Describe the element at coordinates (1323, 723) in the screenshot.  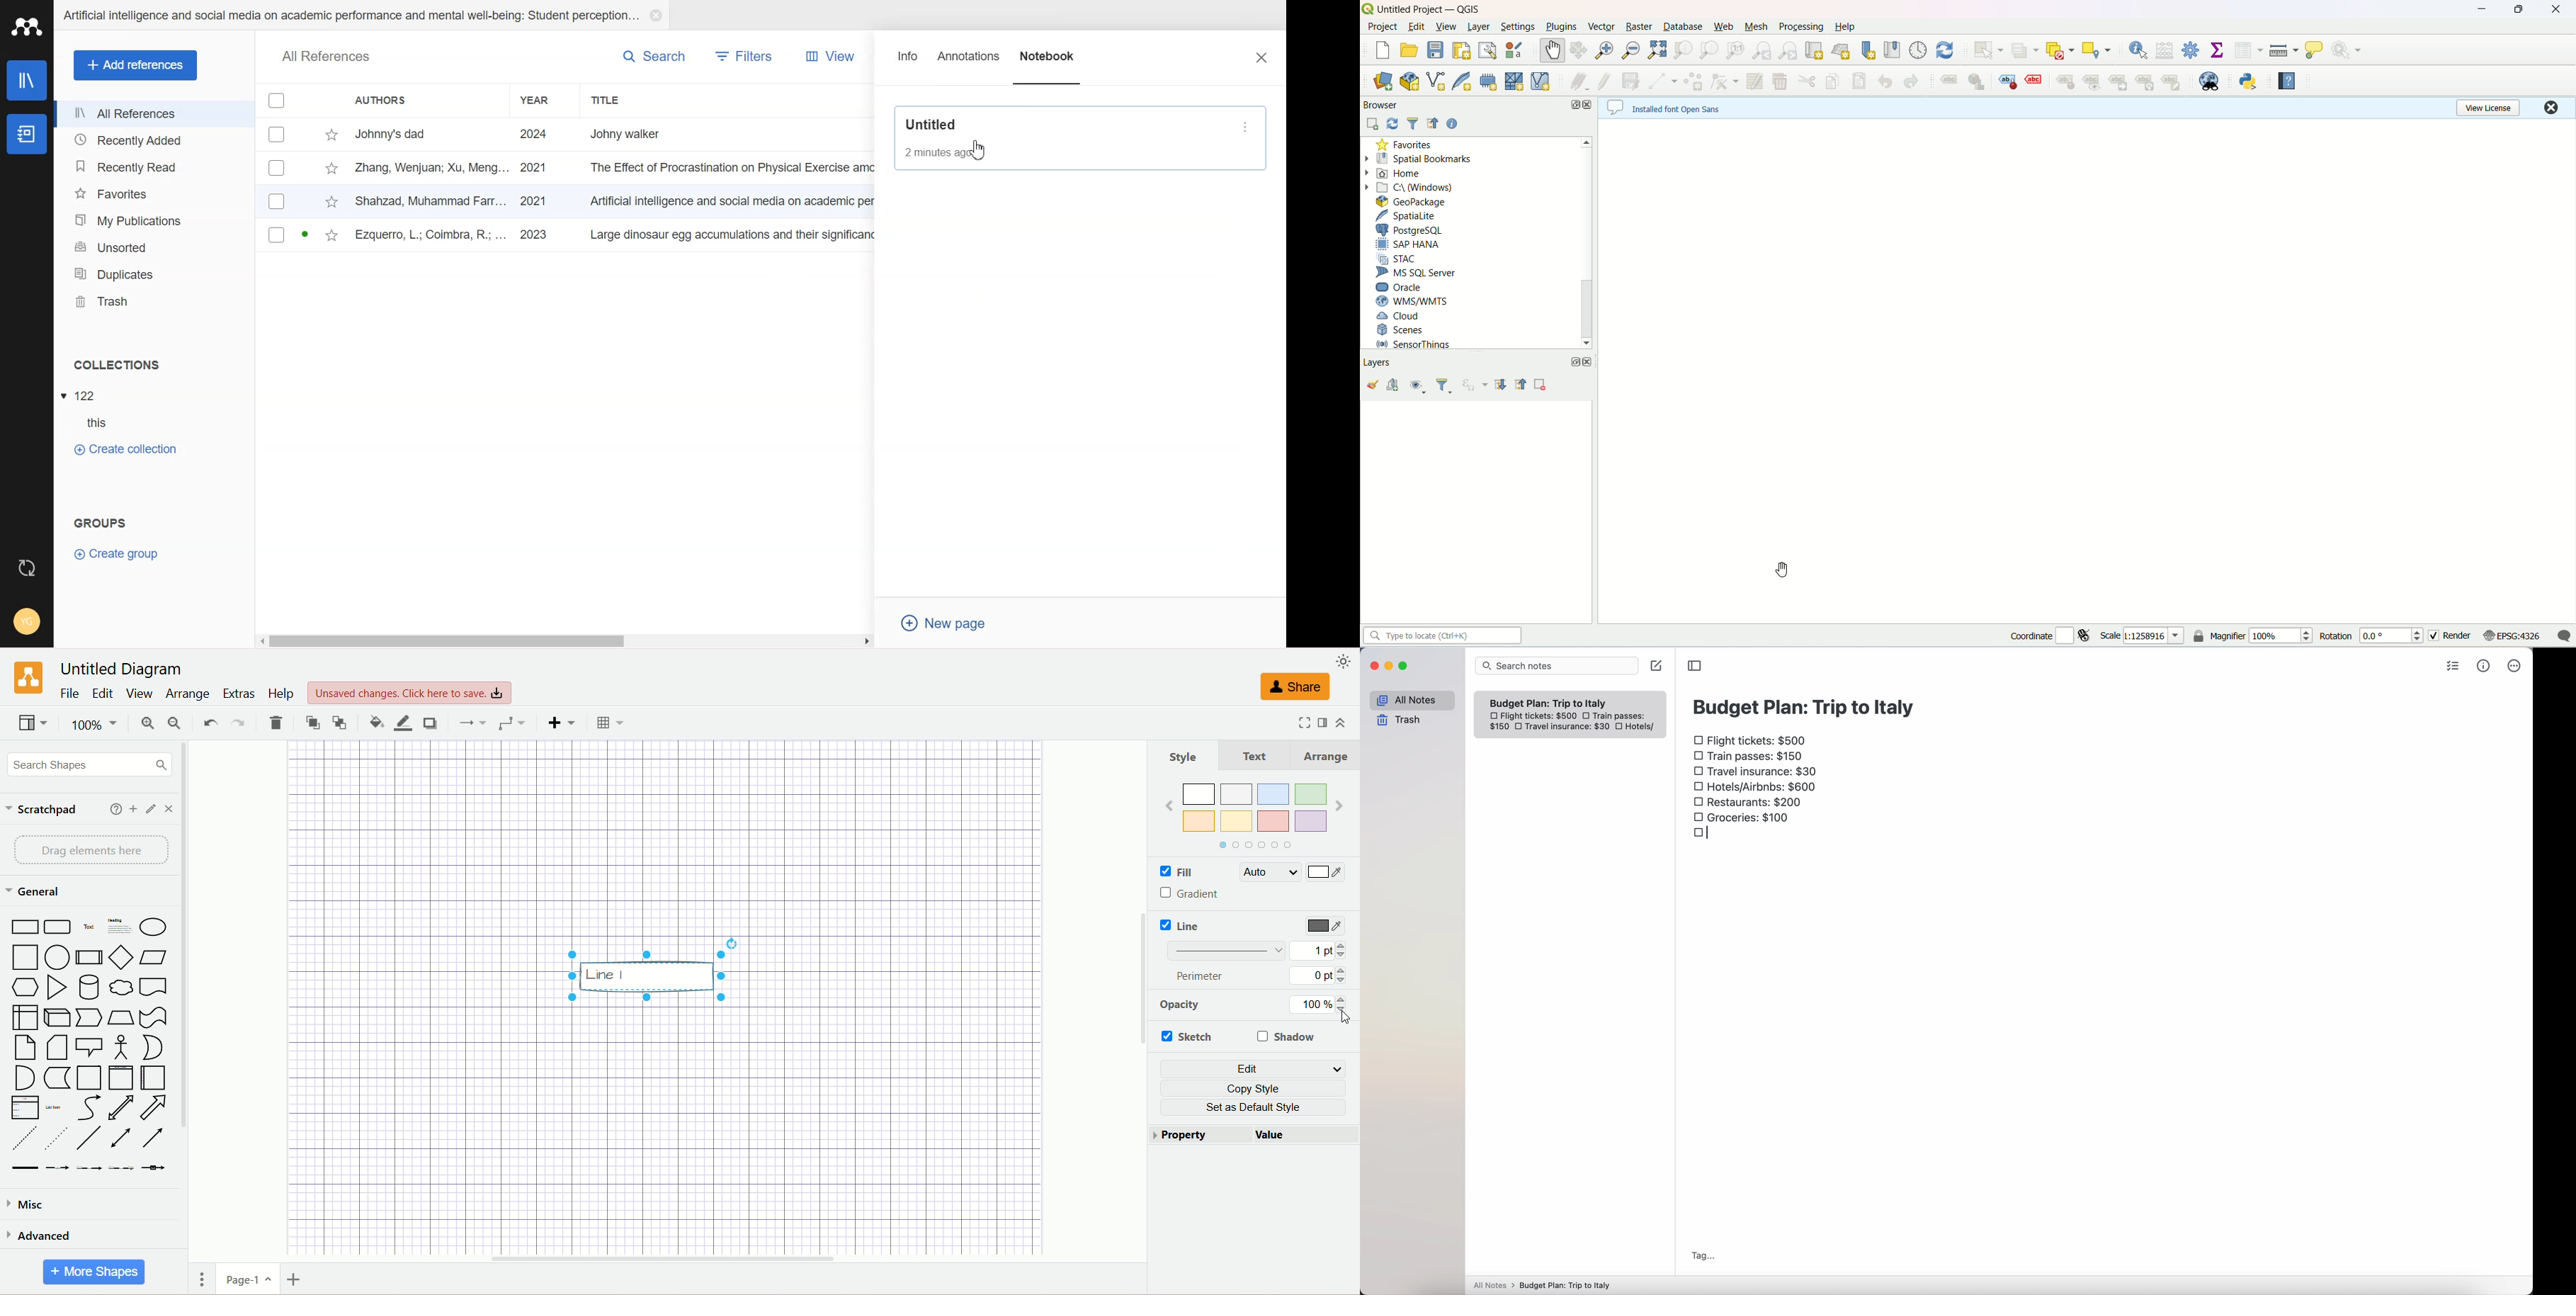
I see `format` at that location.